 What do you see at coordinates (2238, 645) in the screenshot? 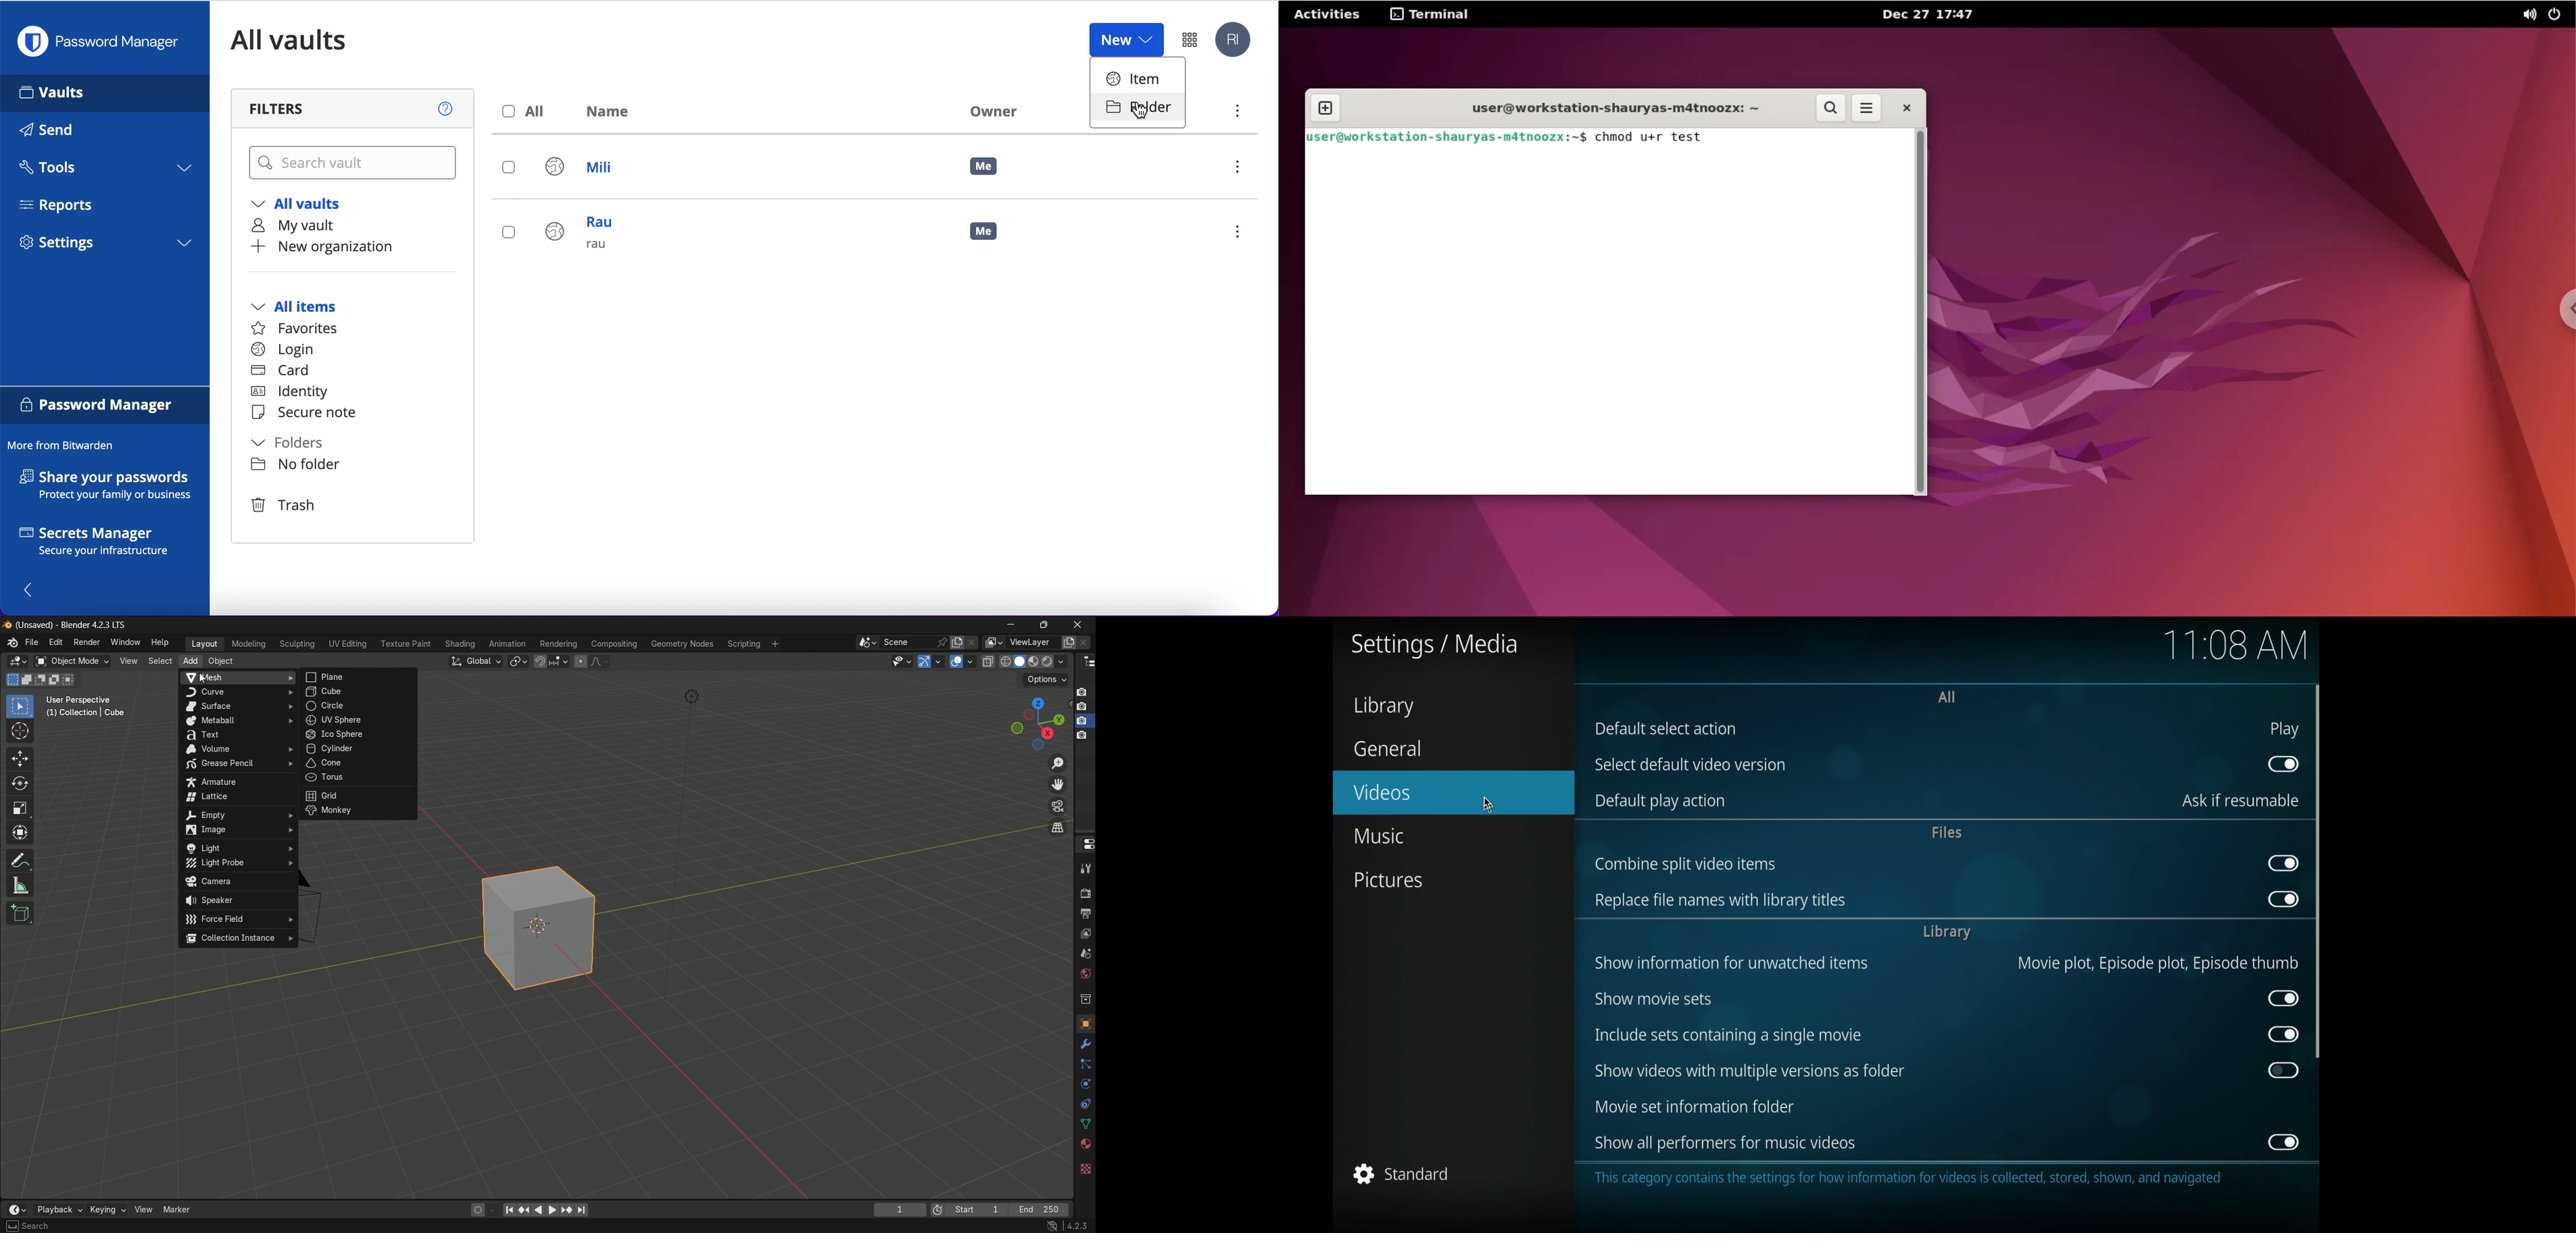
I see `11.08  am` at bounding box center [2238, 645].